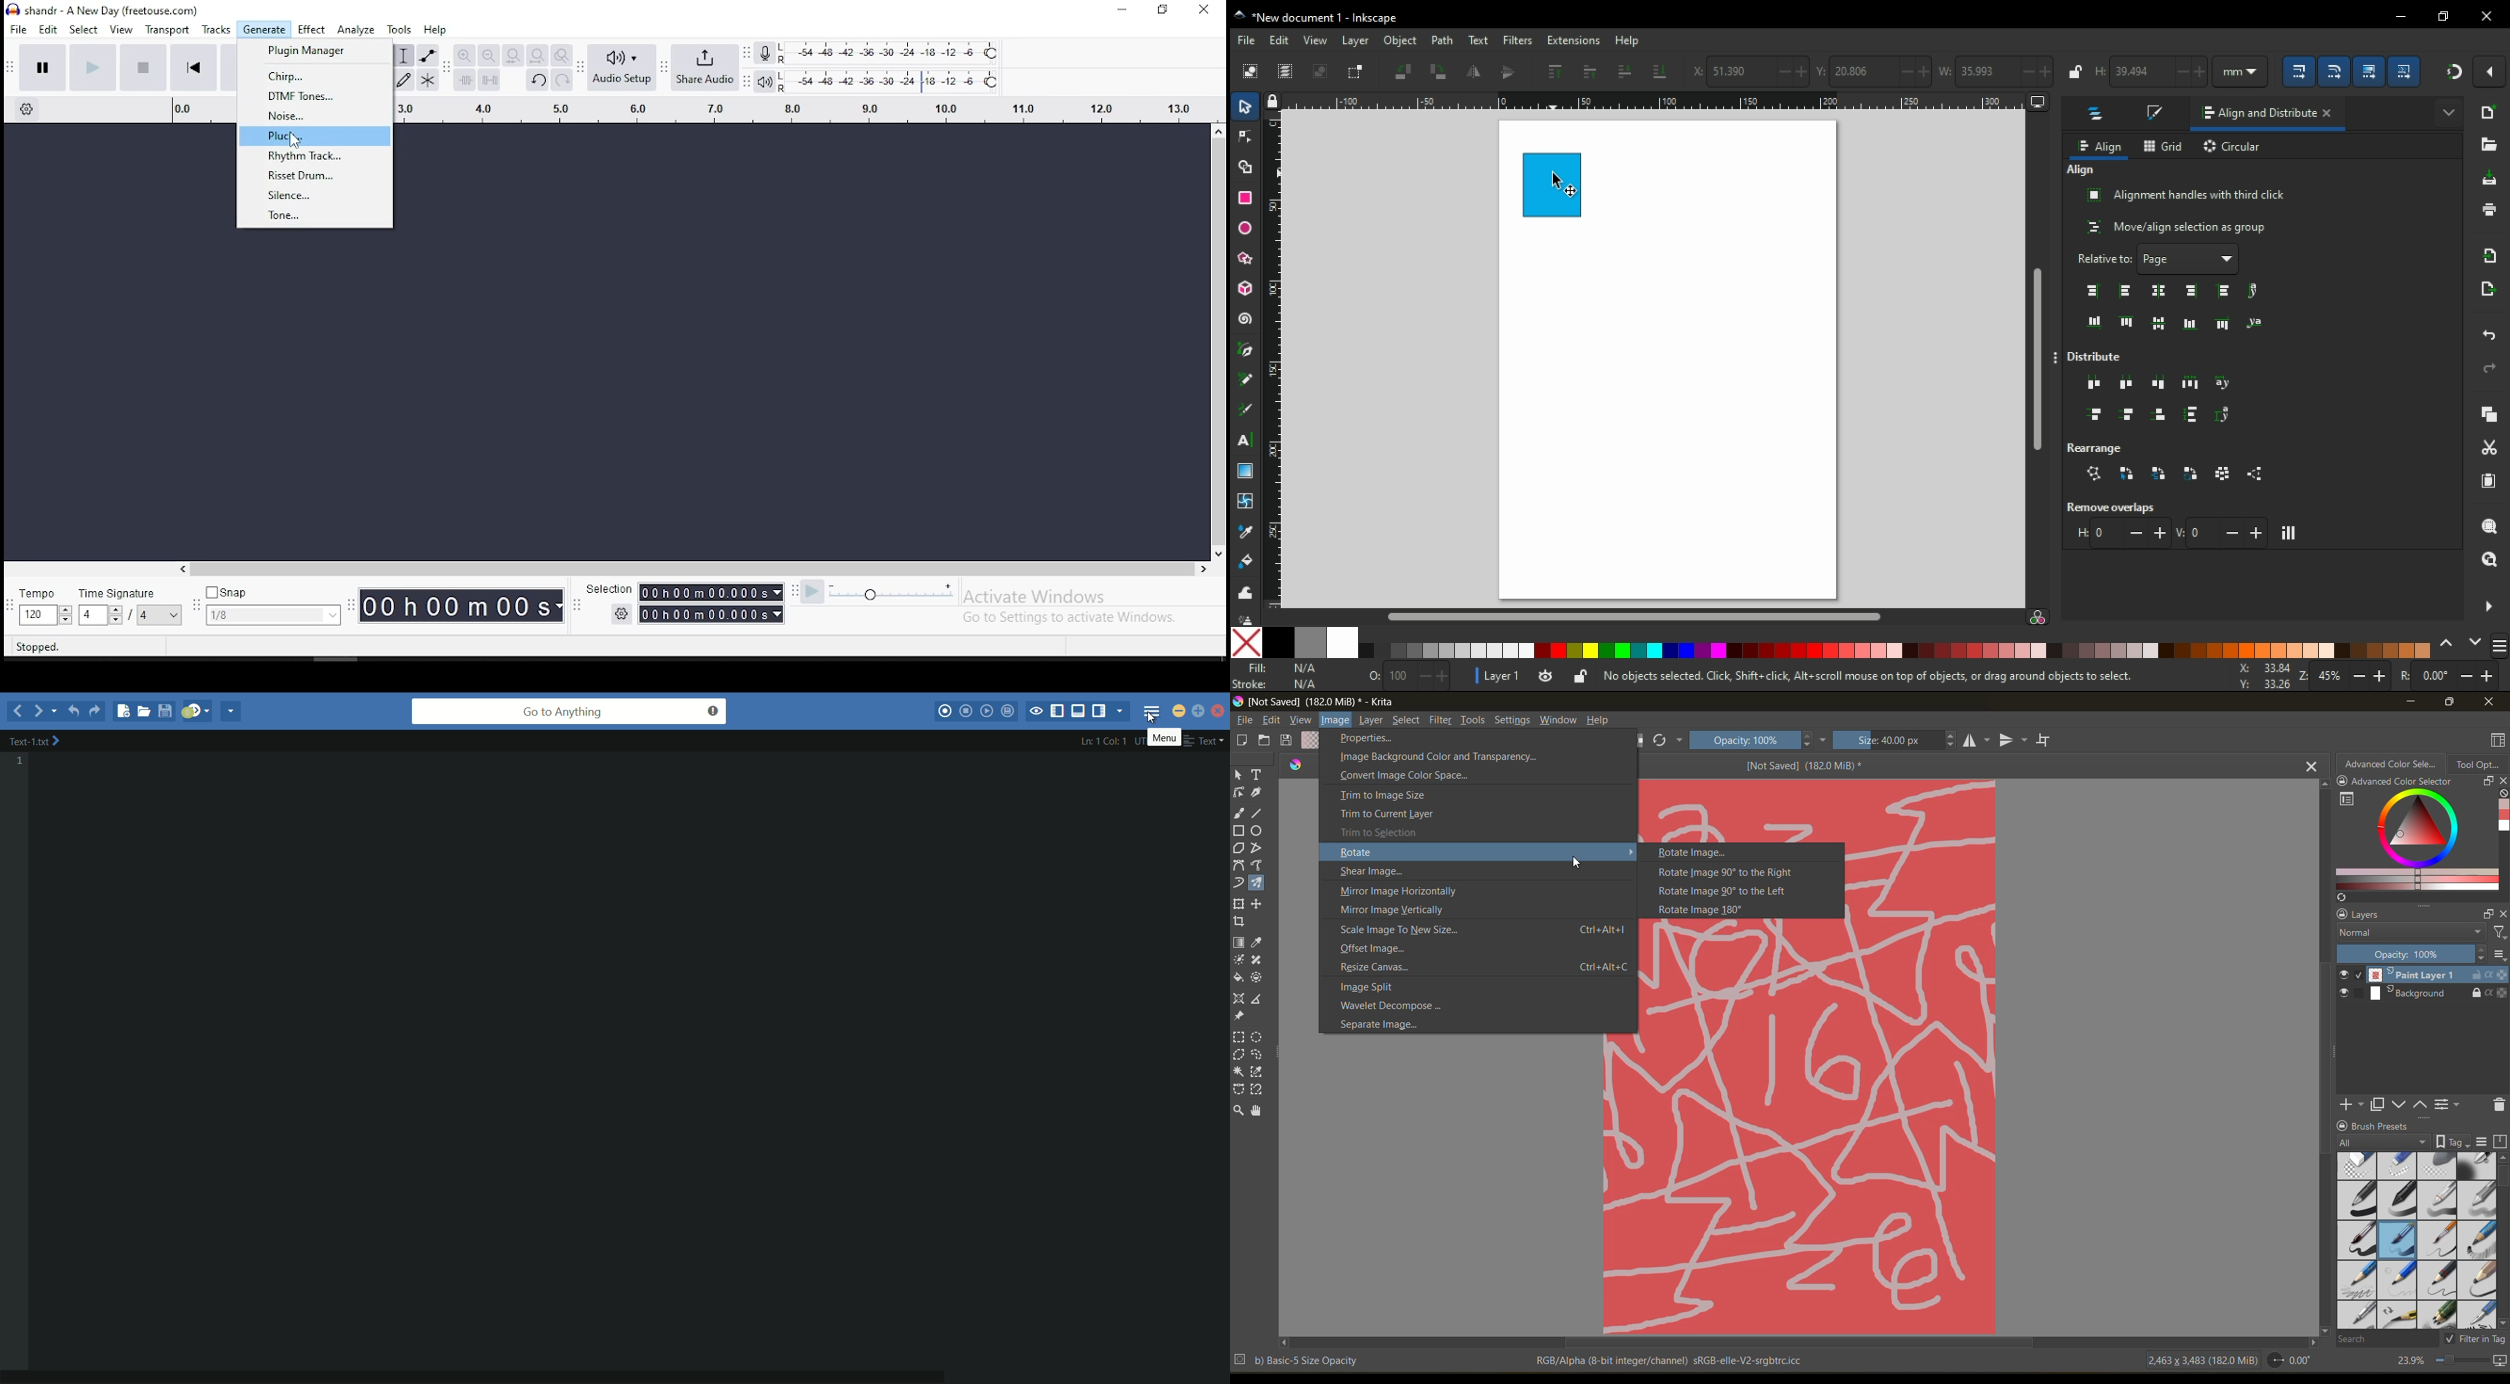 This screenshot has width=2520, height=1400. I want to click on timeline settings, so click(25, 111).